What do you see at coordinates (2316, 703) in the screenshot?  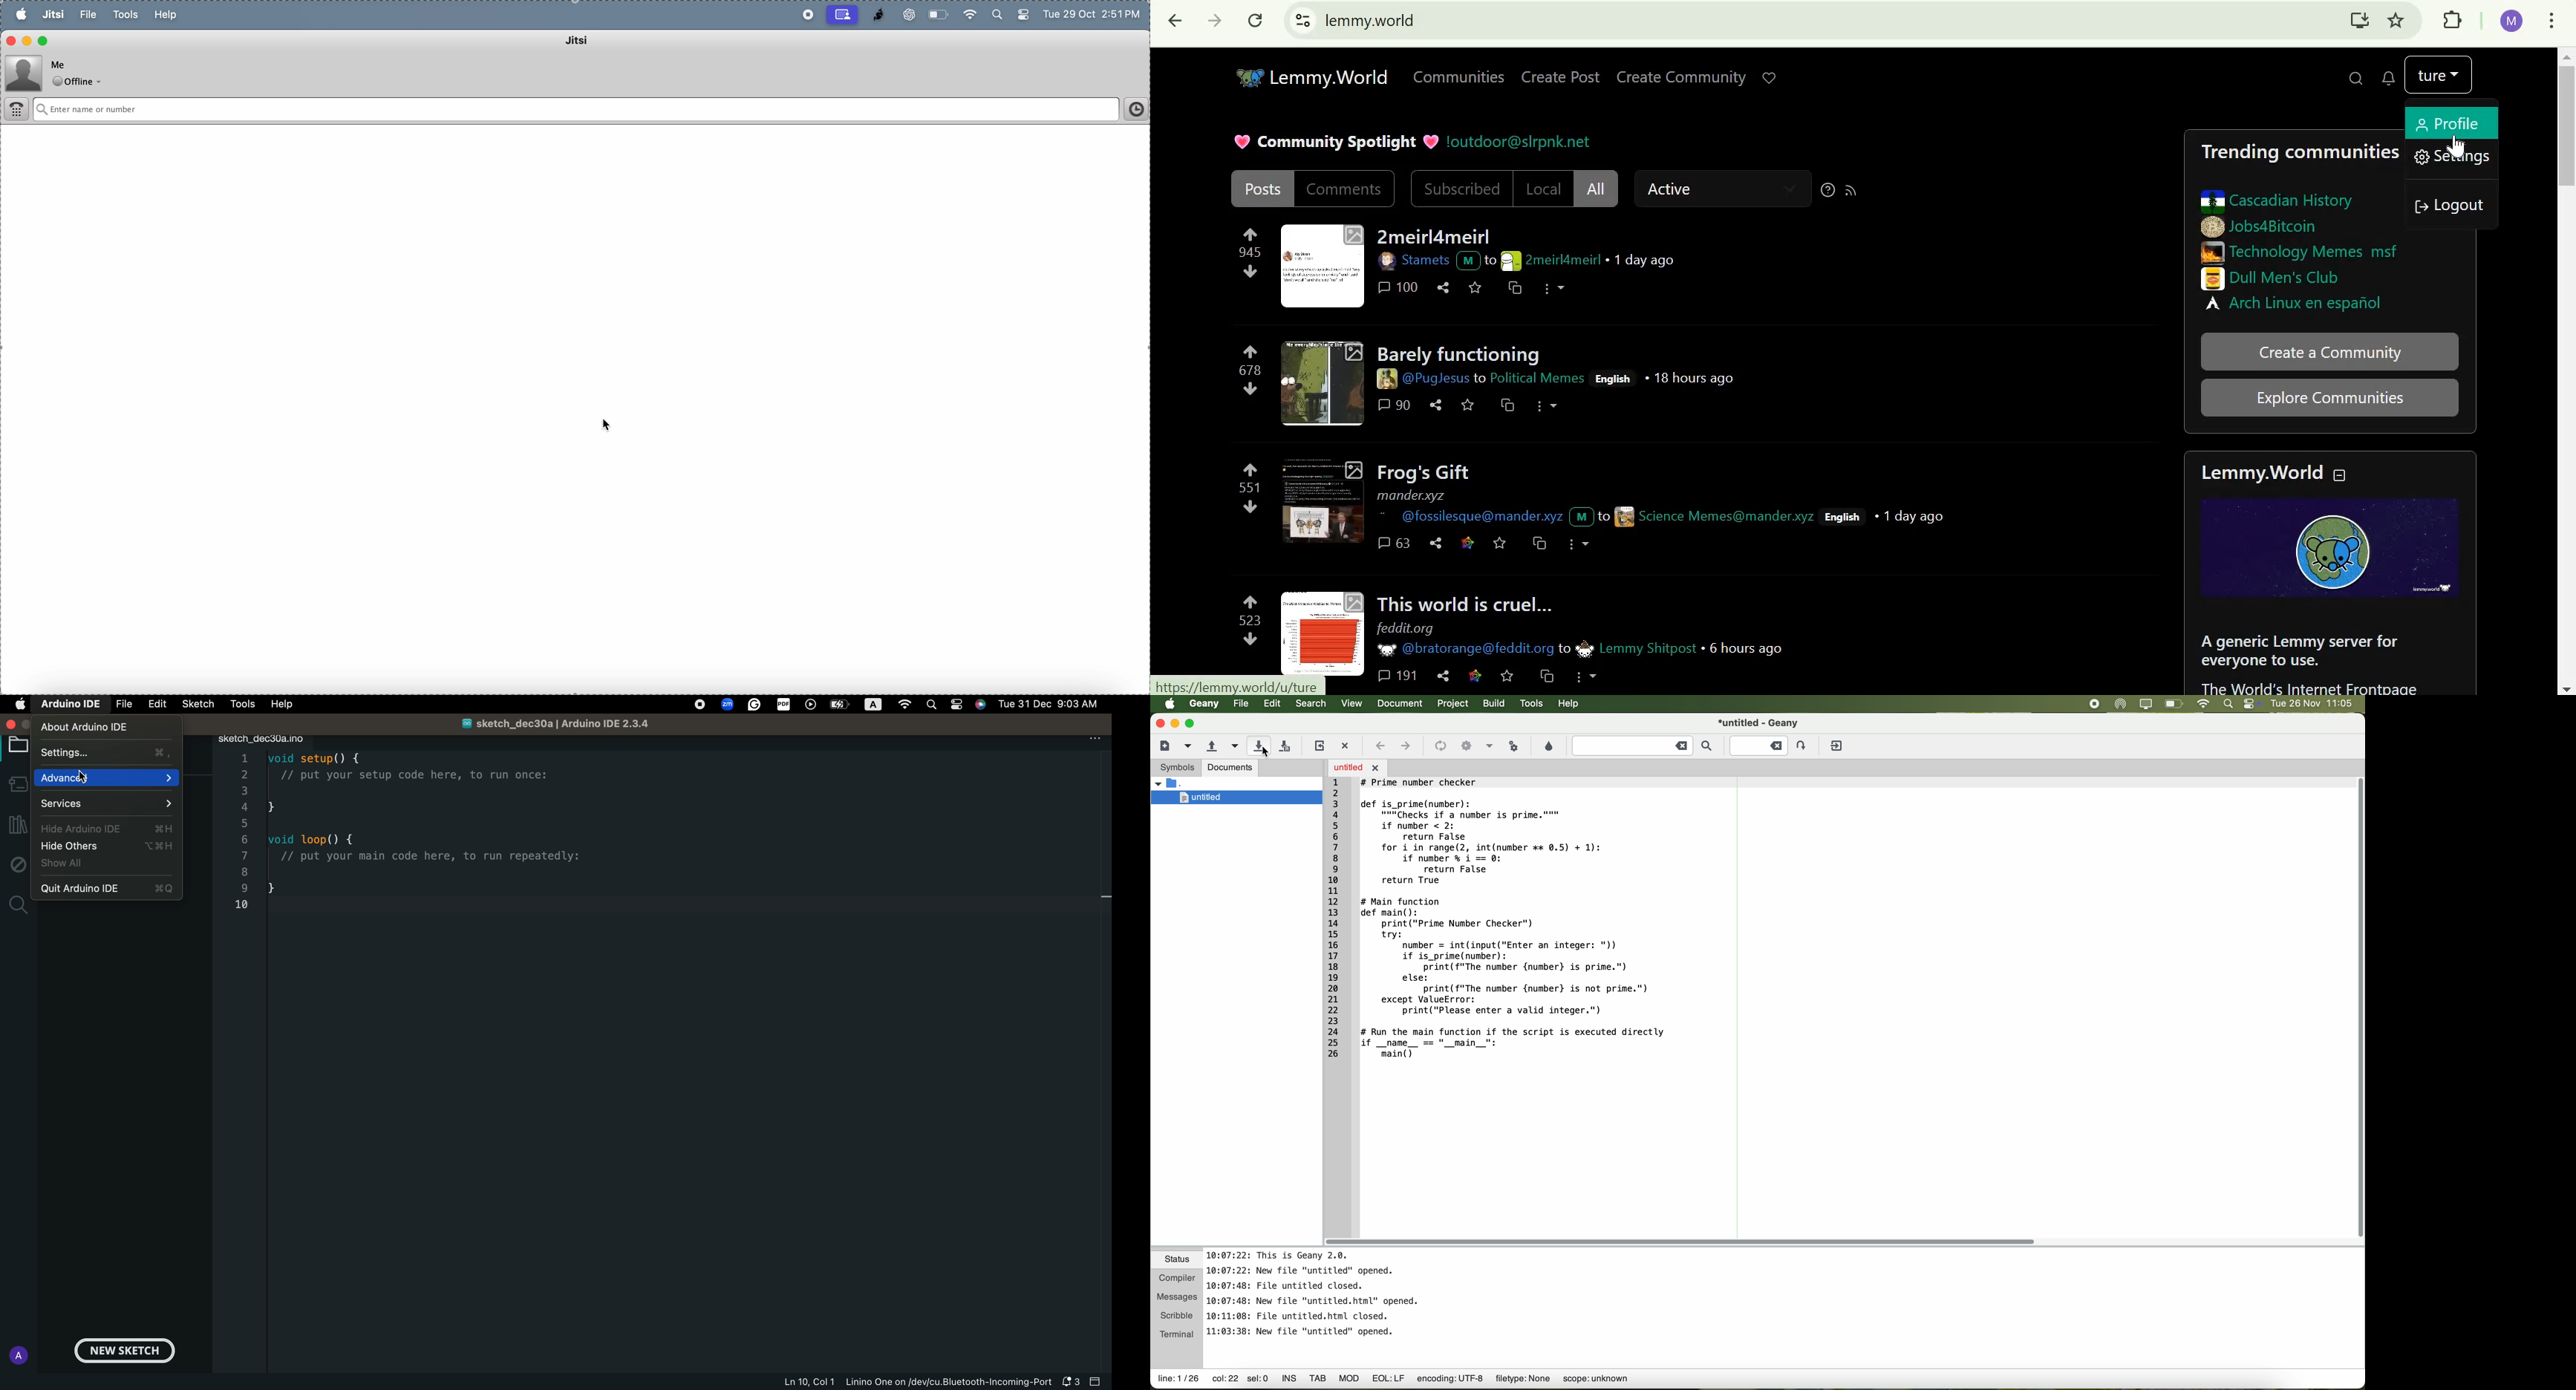 I see `date and hour` at bounding box center [2316, 703].